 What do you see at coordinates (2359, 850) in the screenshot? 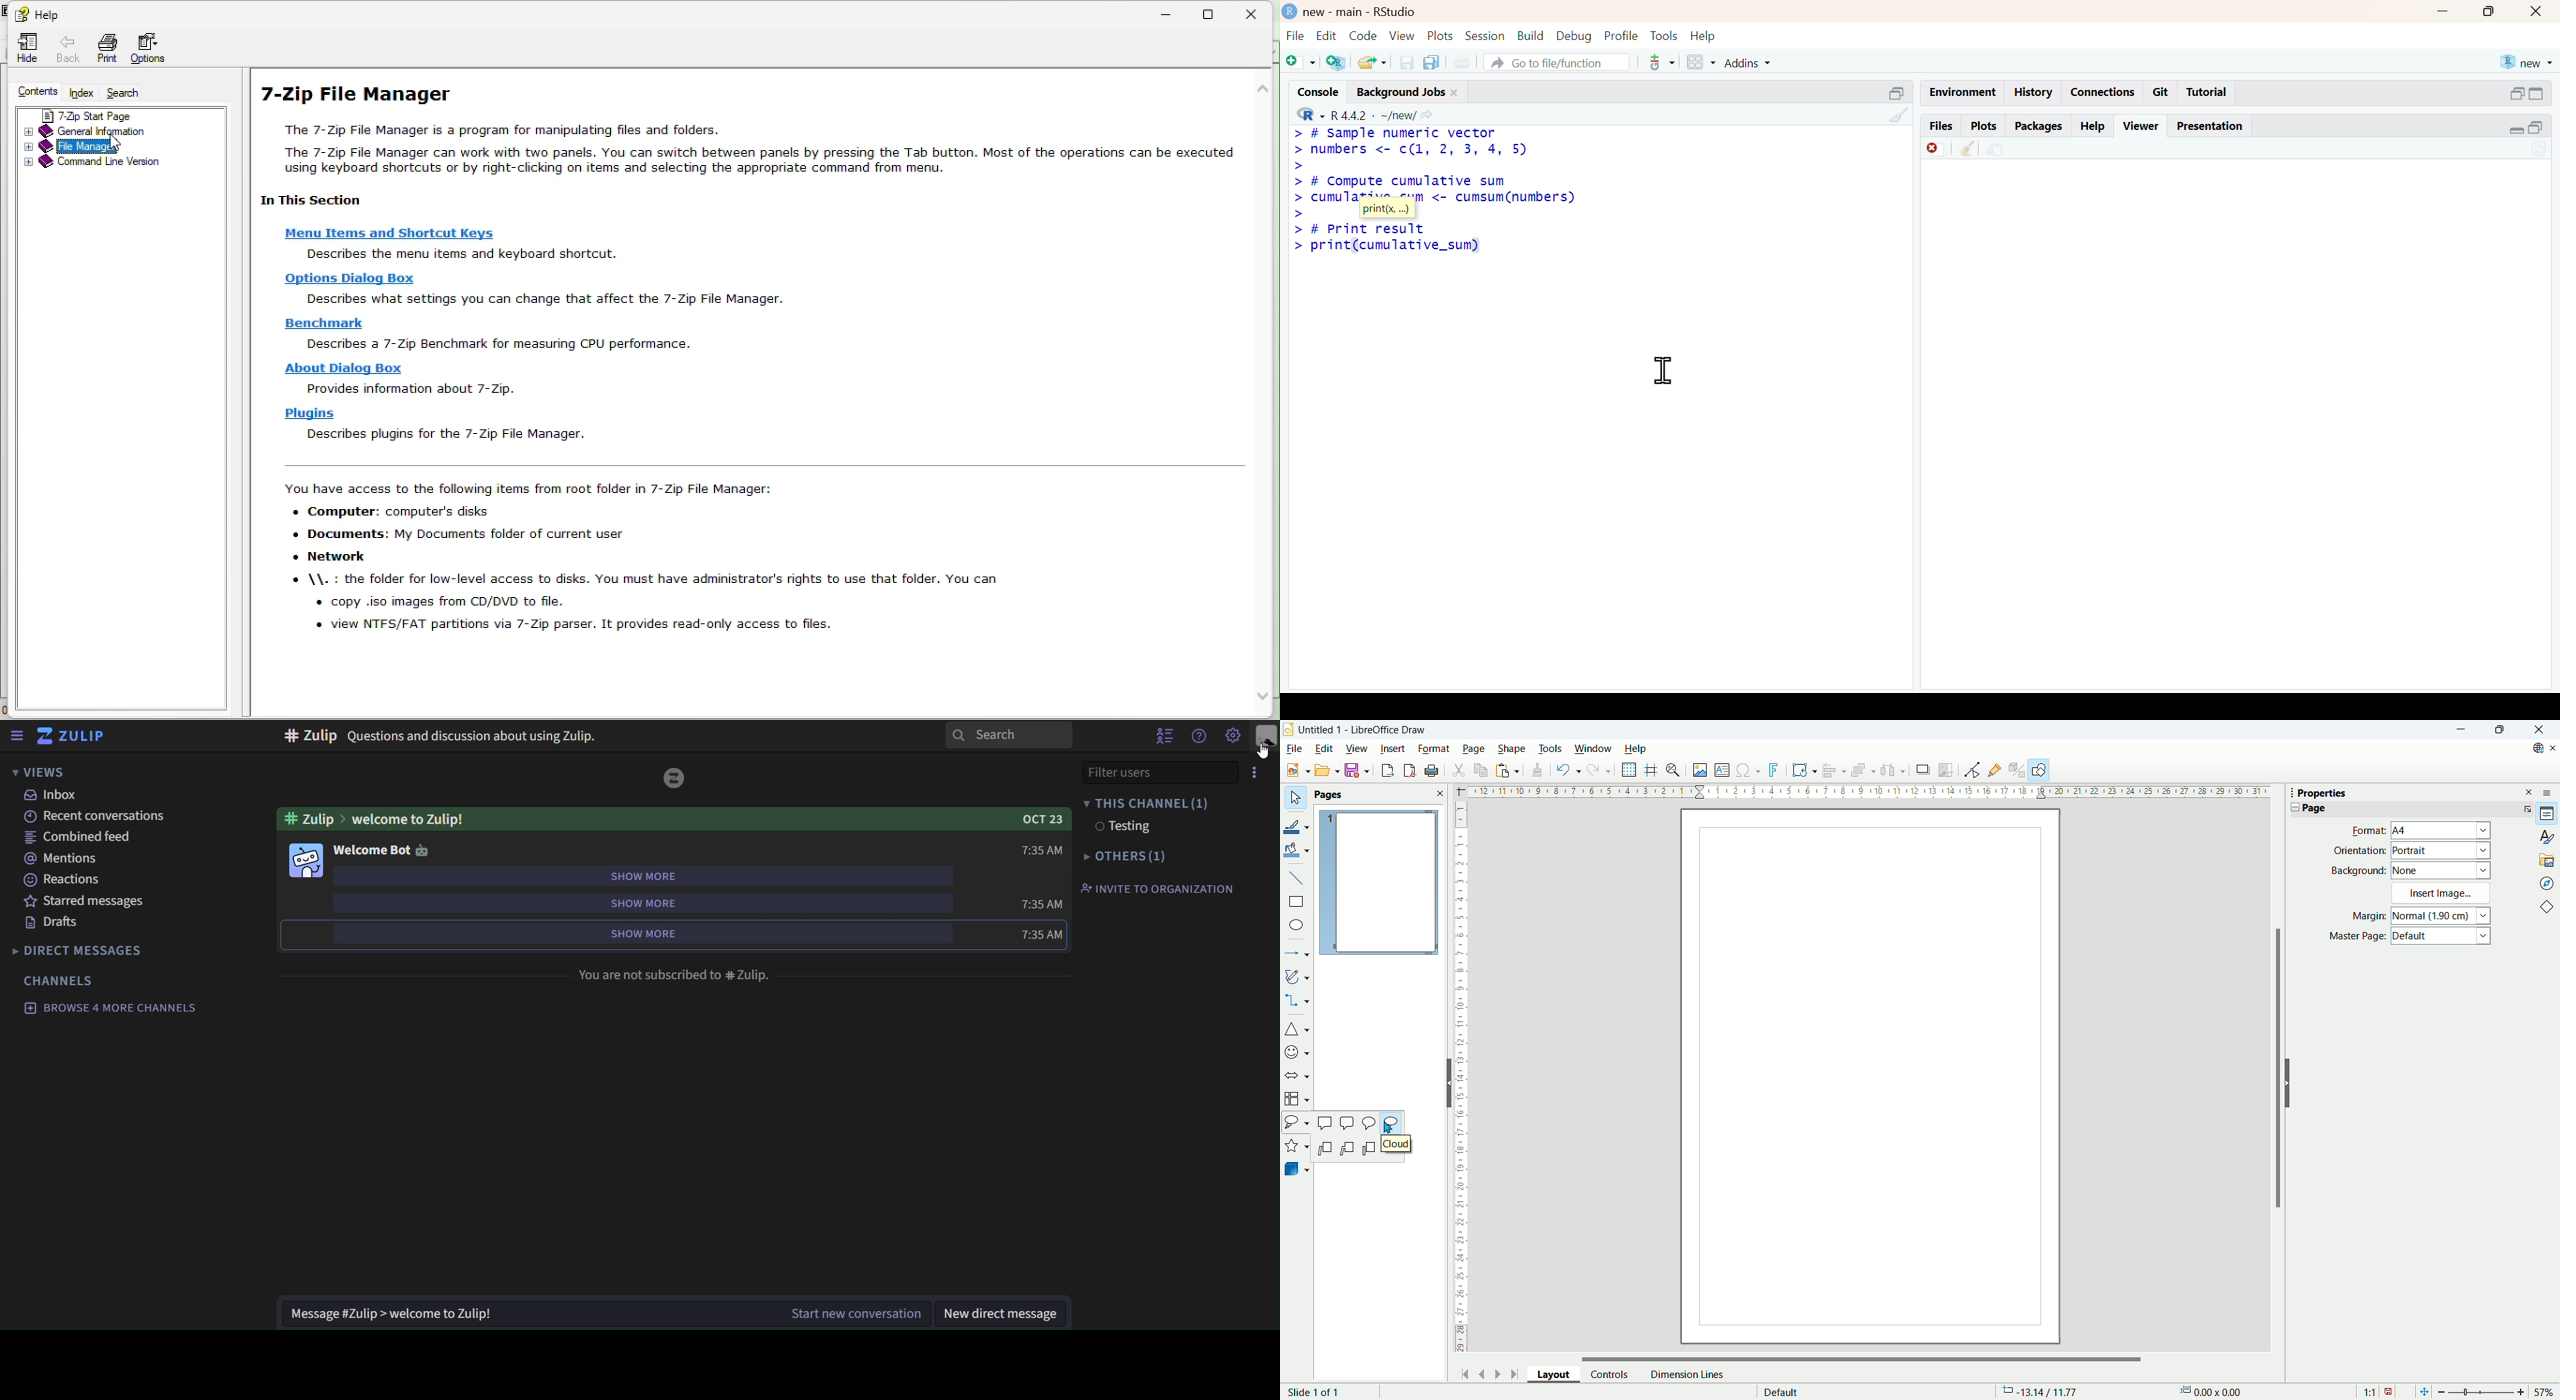
I see `Orientaion` at bounding box center [2359, 850].